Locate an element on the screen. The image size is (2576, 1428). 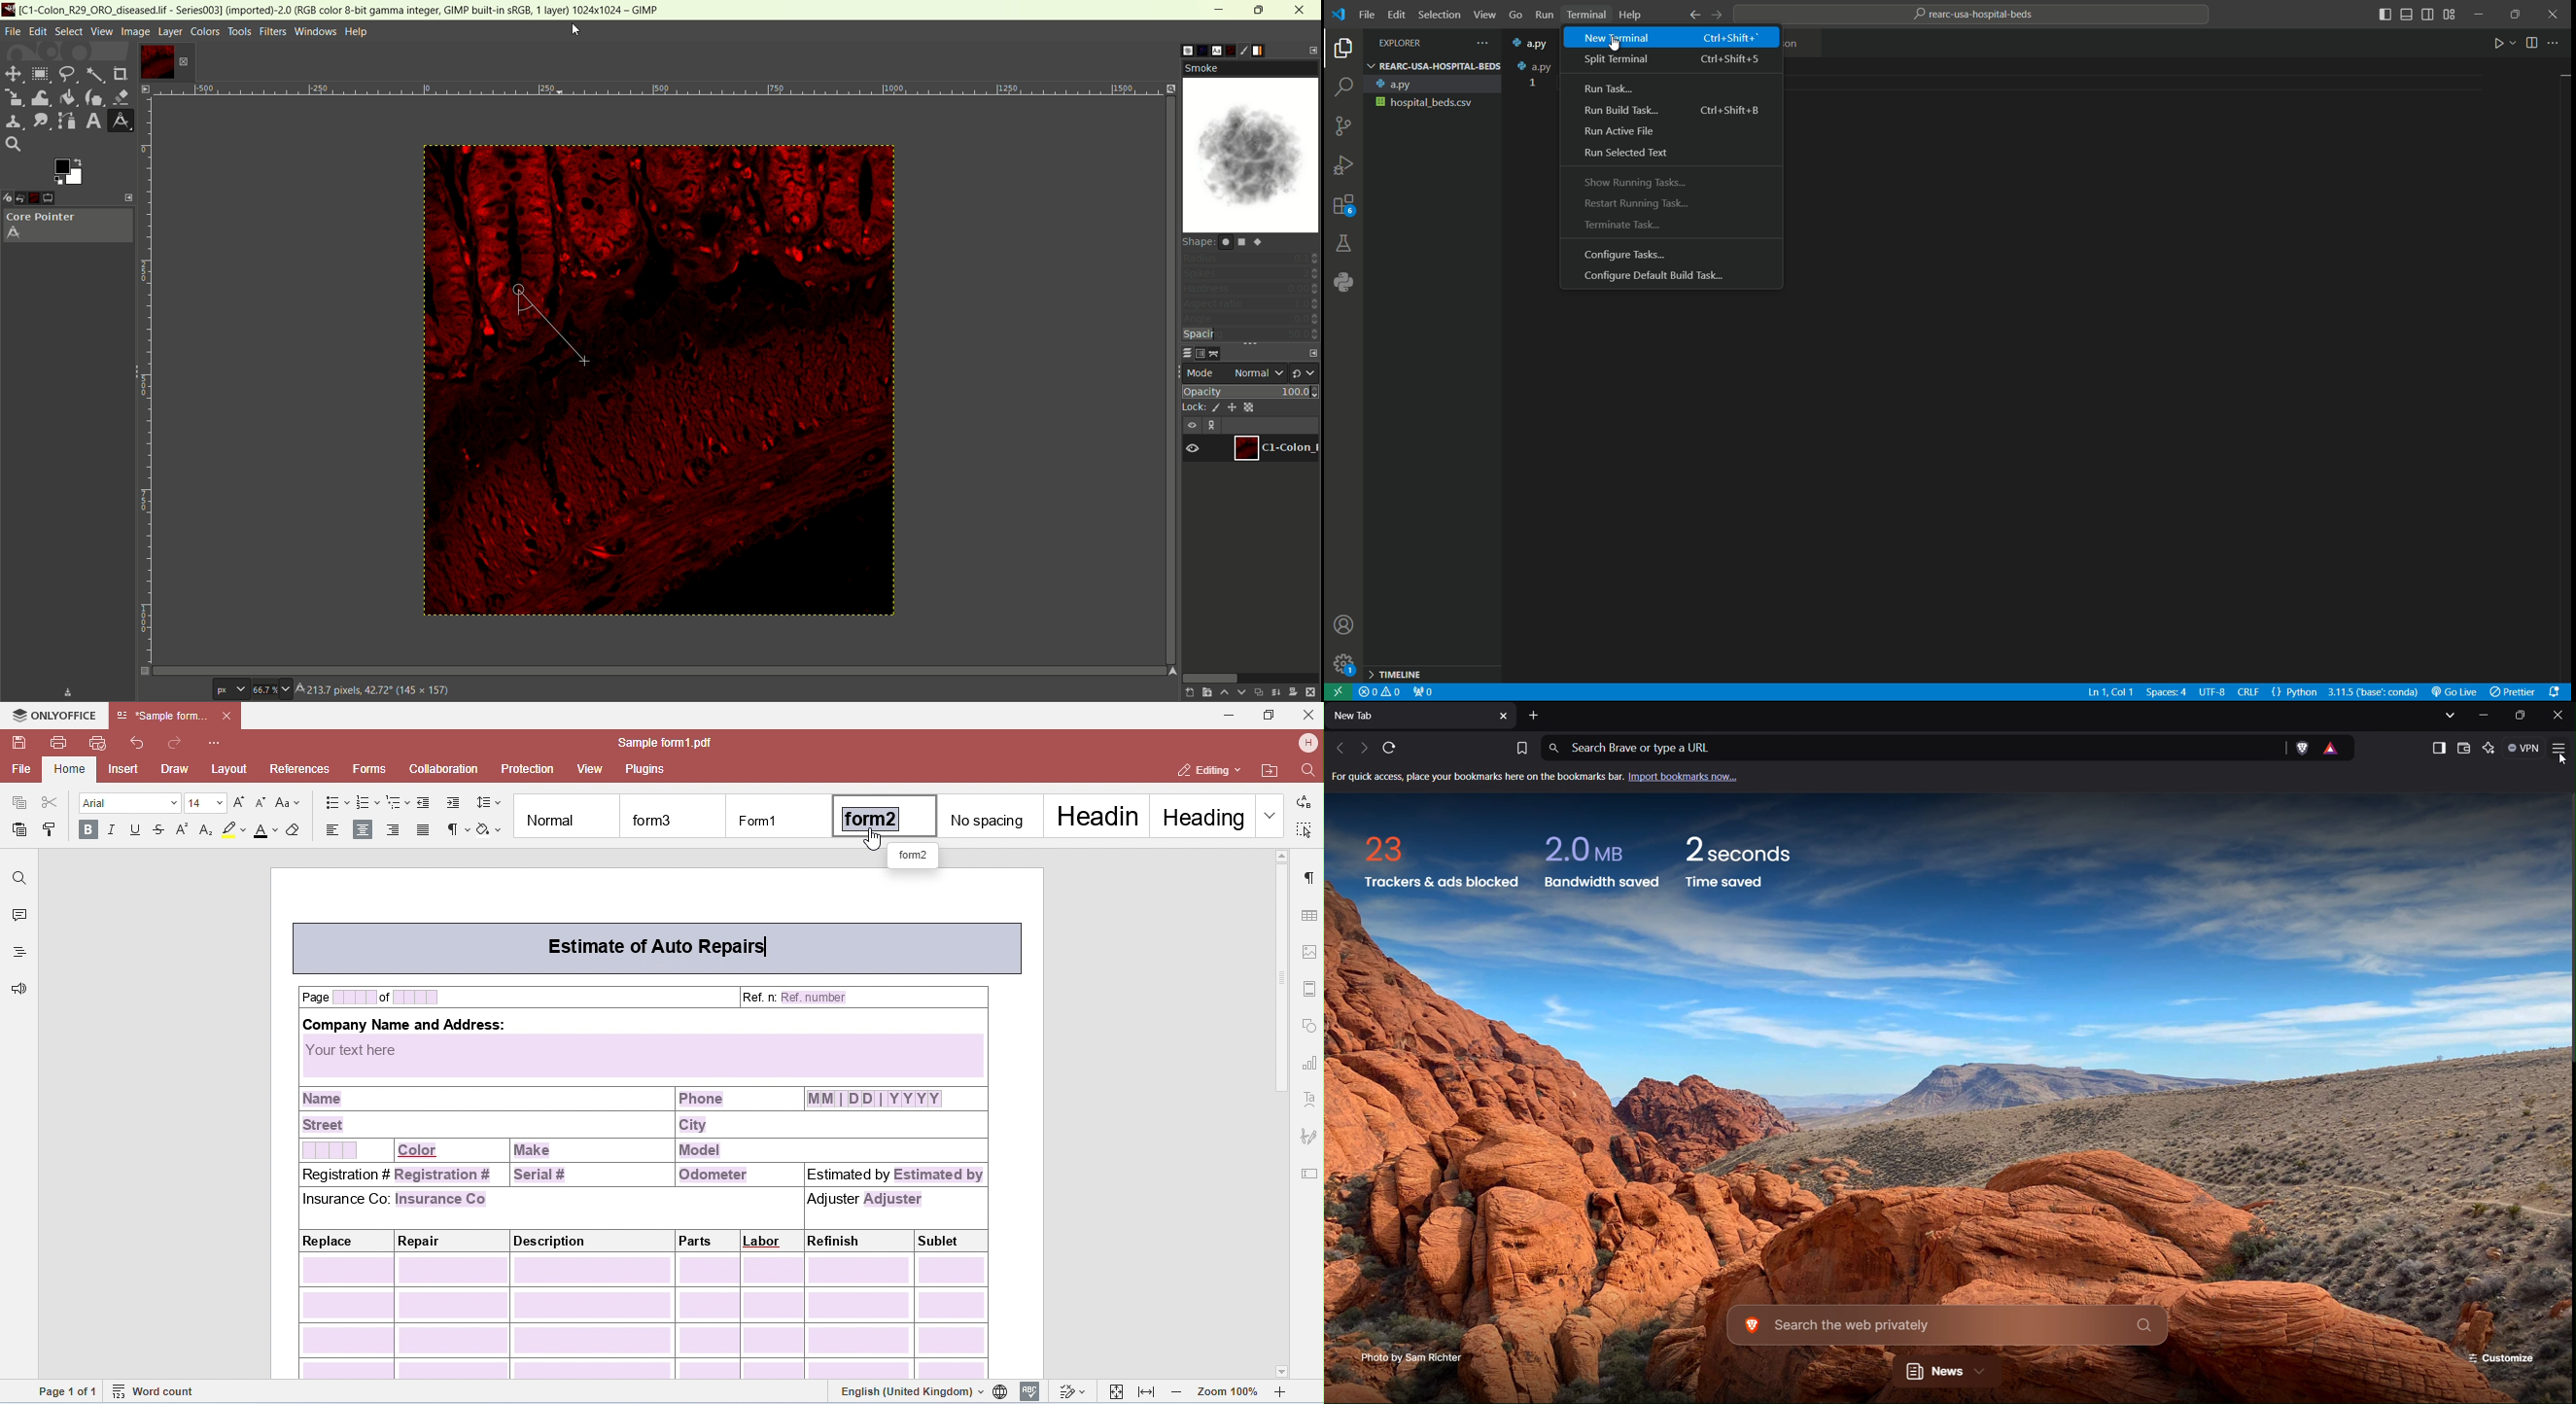
cursor is located at coordinates (515, 291).